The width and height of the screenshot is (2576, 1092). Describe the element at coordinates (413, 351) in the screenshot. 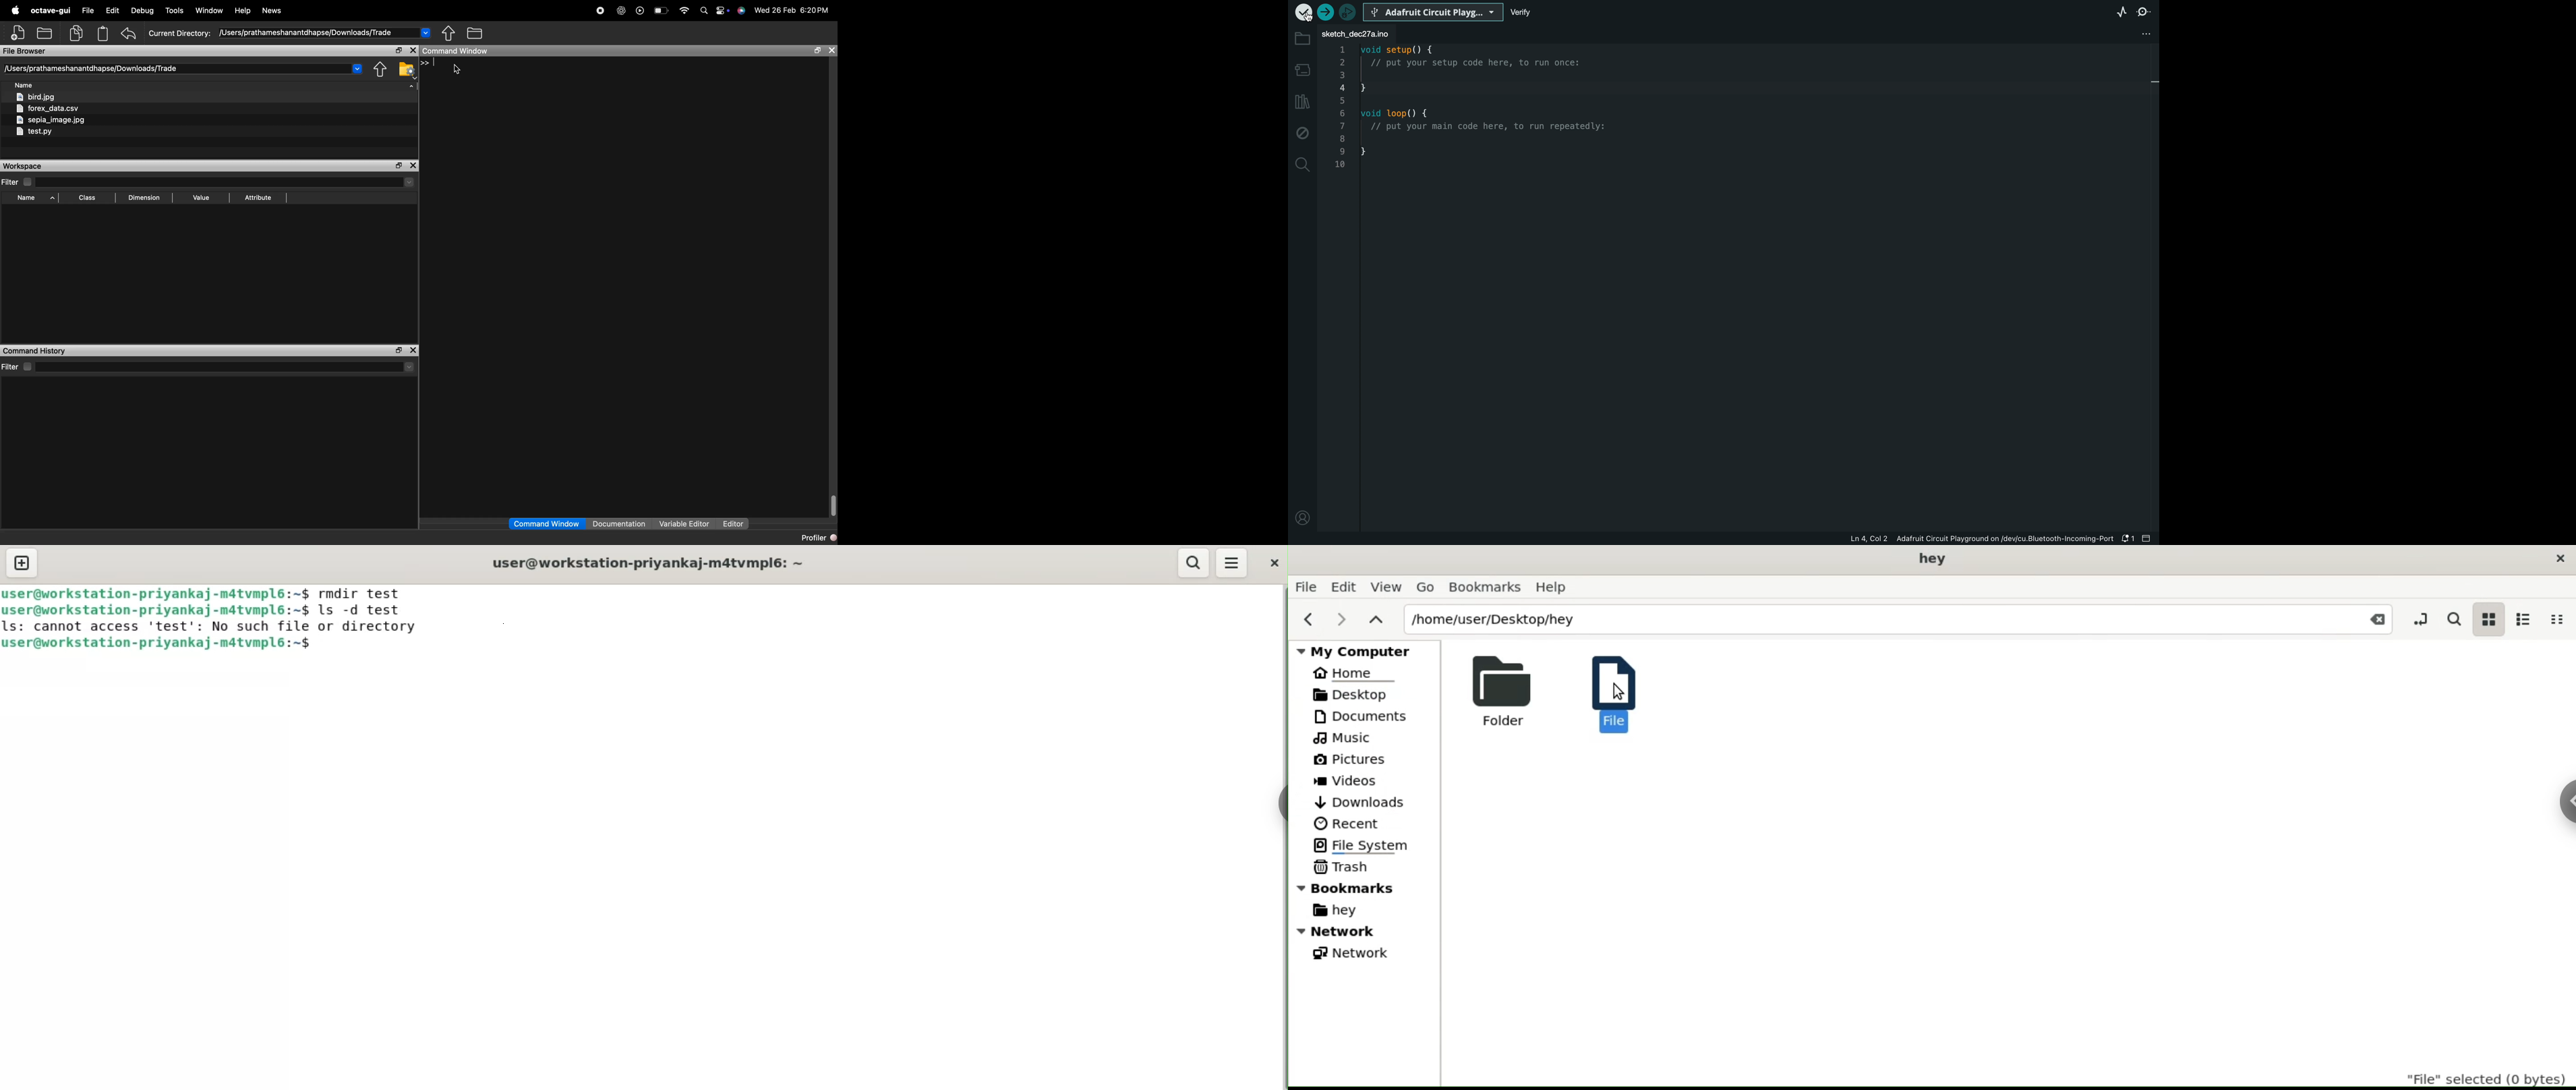

I see `close` at that location.